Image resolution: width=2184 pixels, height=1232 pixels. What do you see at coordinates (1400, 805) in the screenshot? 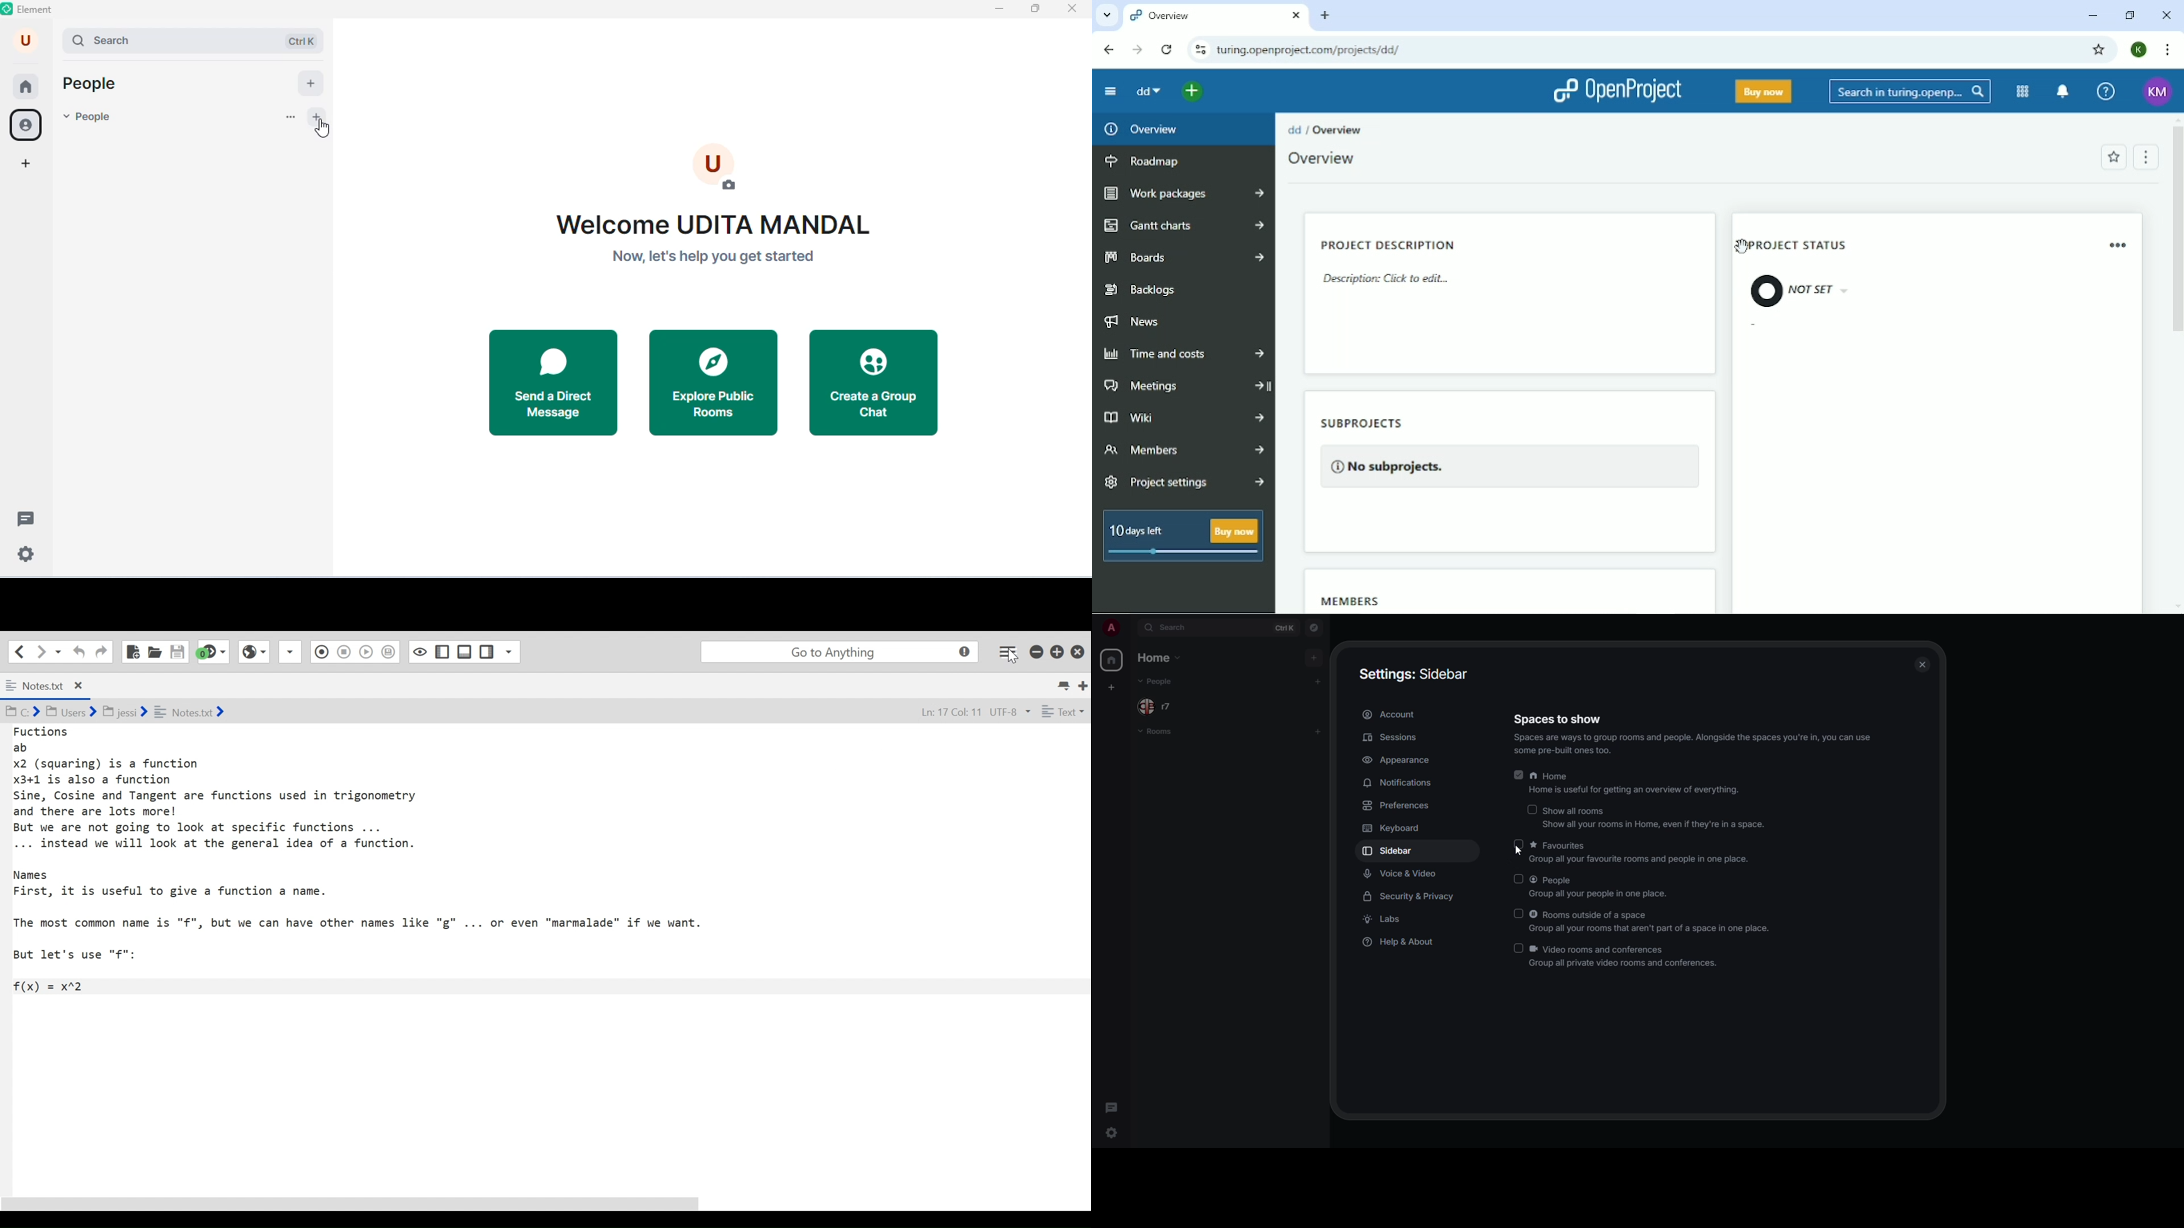
I see `preferences` at bounding box center [1400, 805].